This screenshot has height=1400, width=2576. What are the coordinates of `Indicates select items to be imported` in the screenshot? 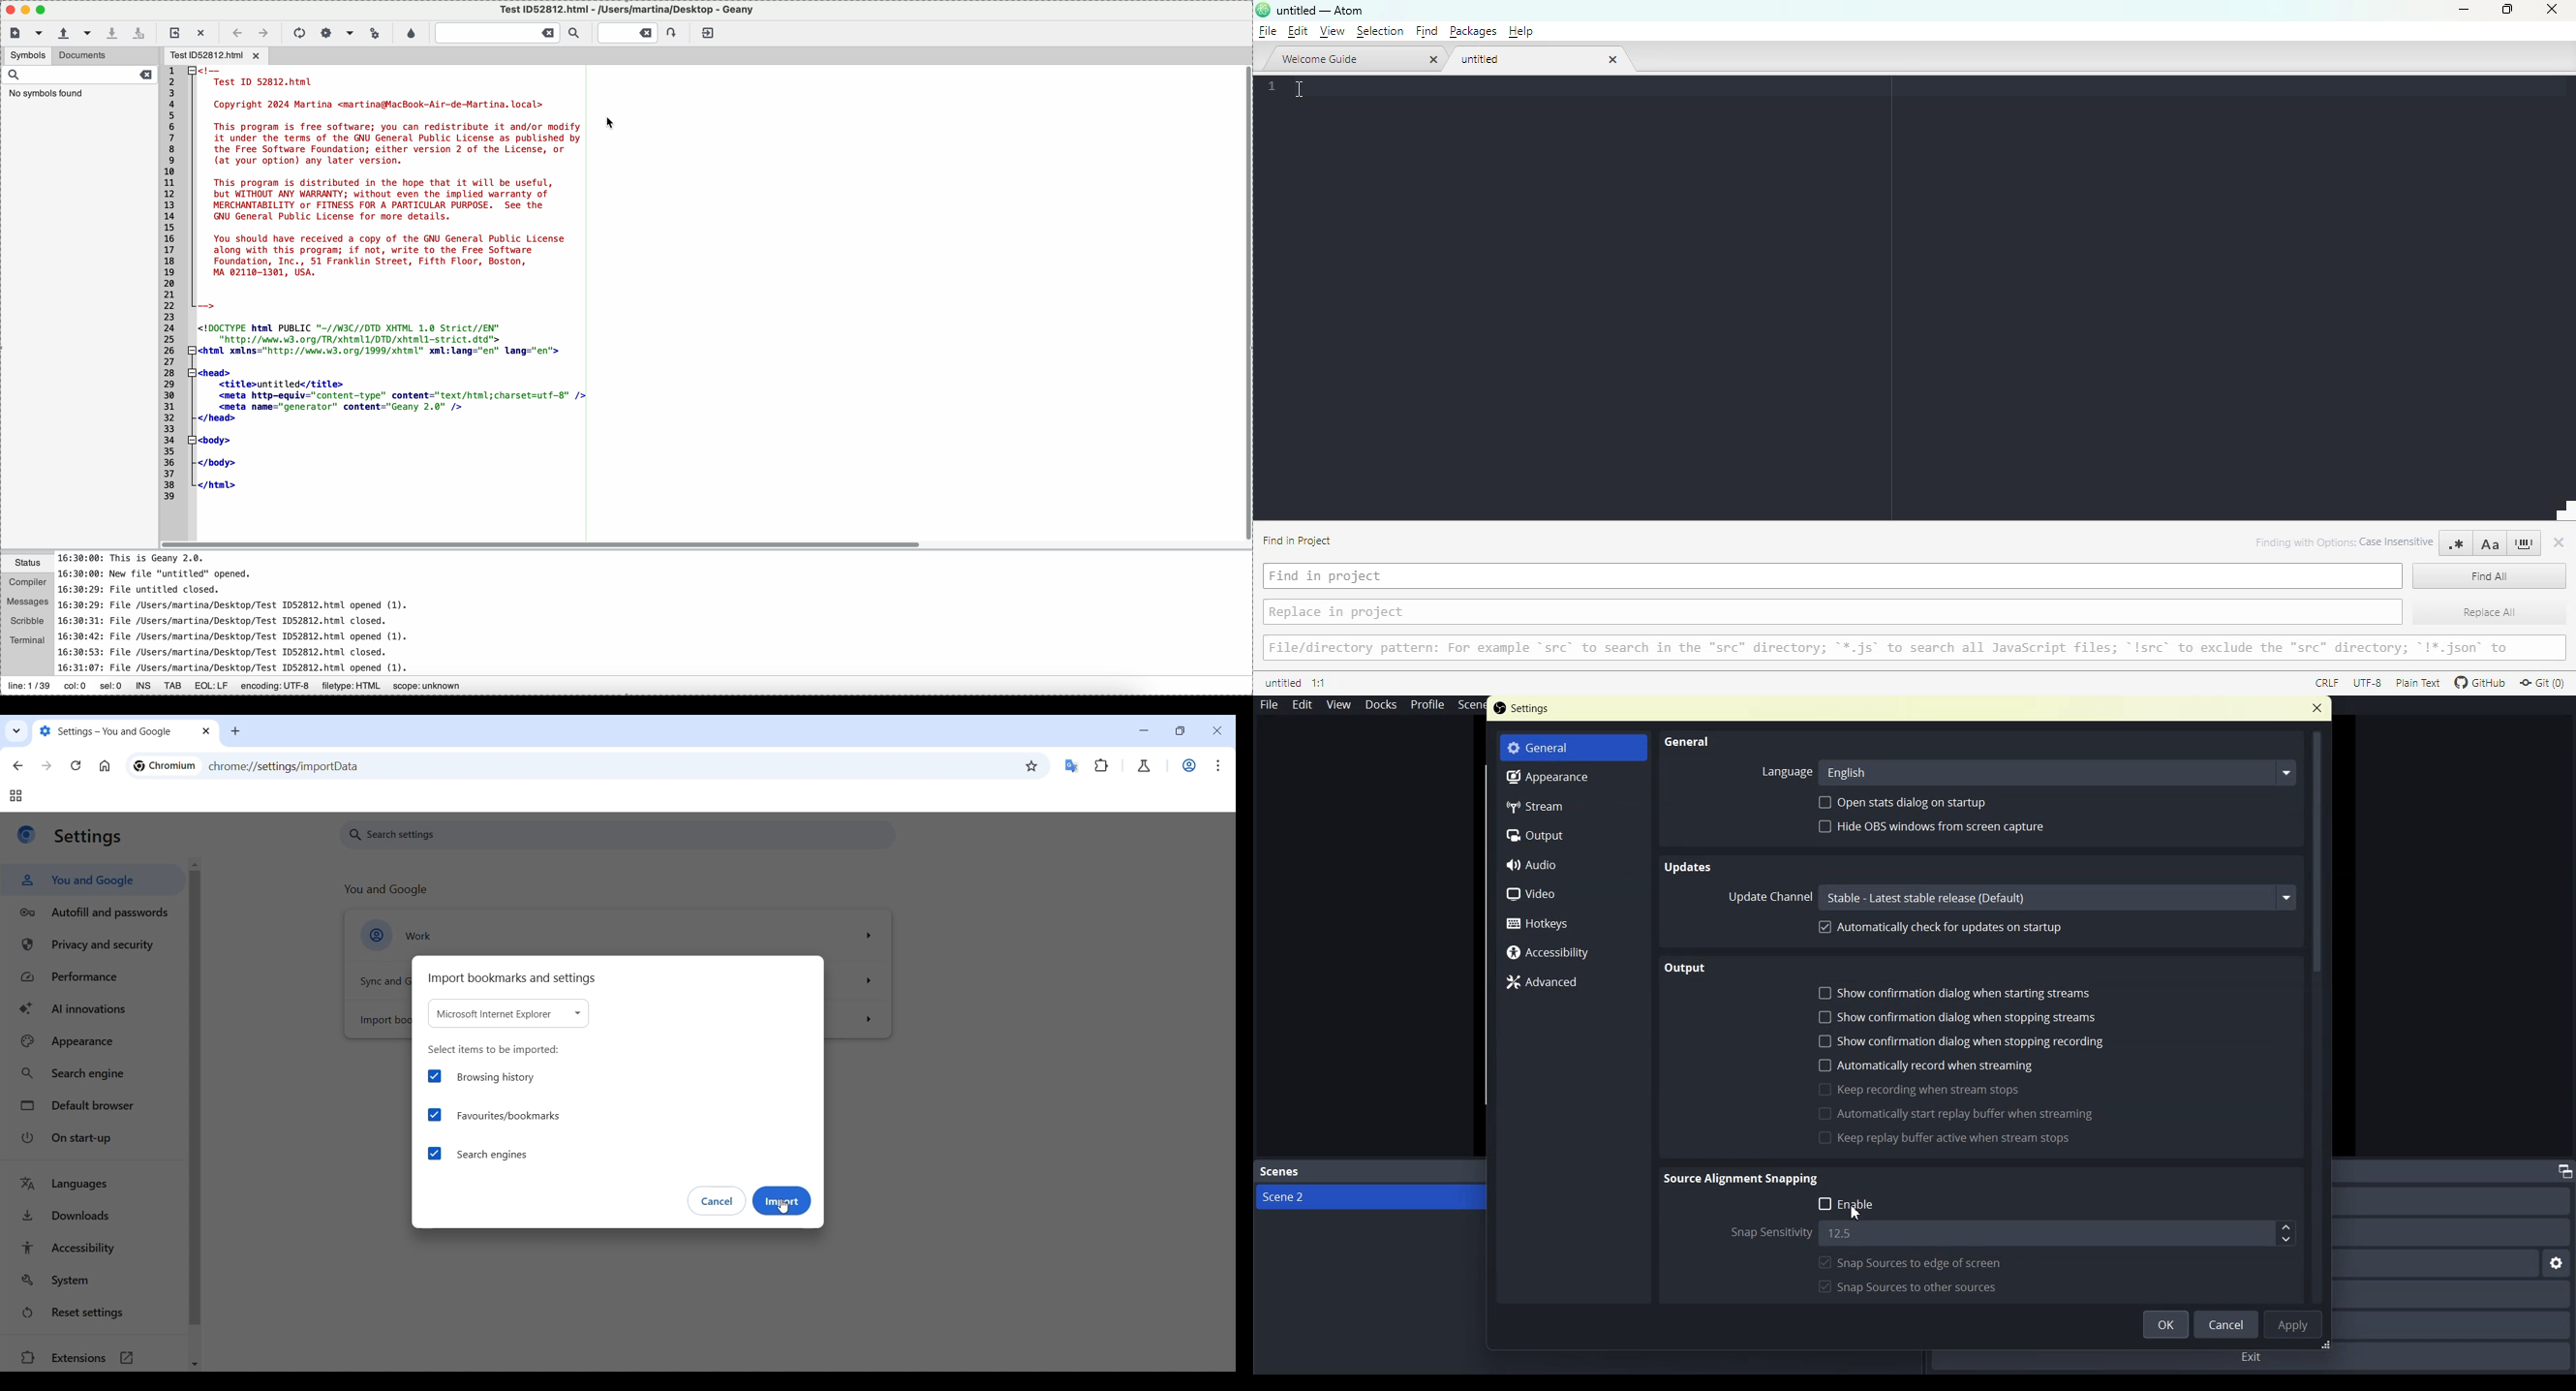 It's located at (494, 1050).